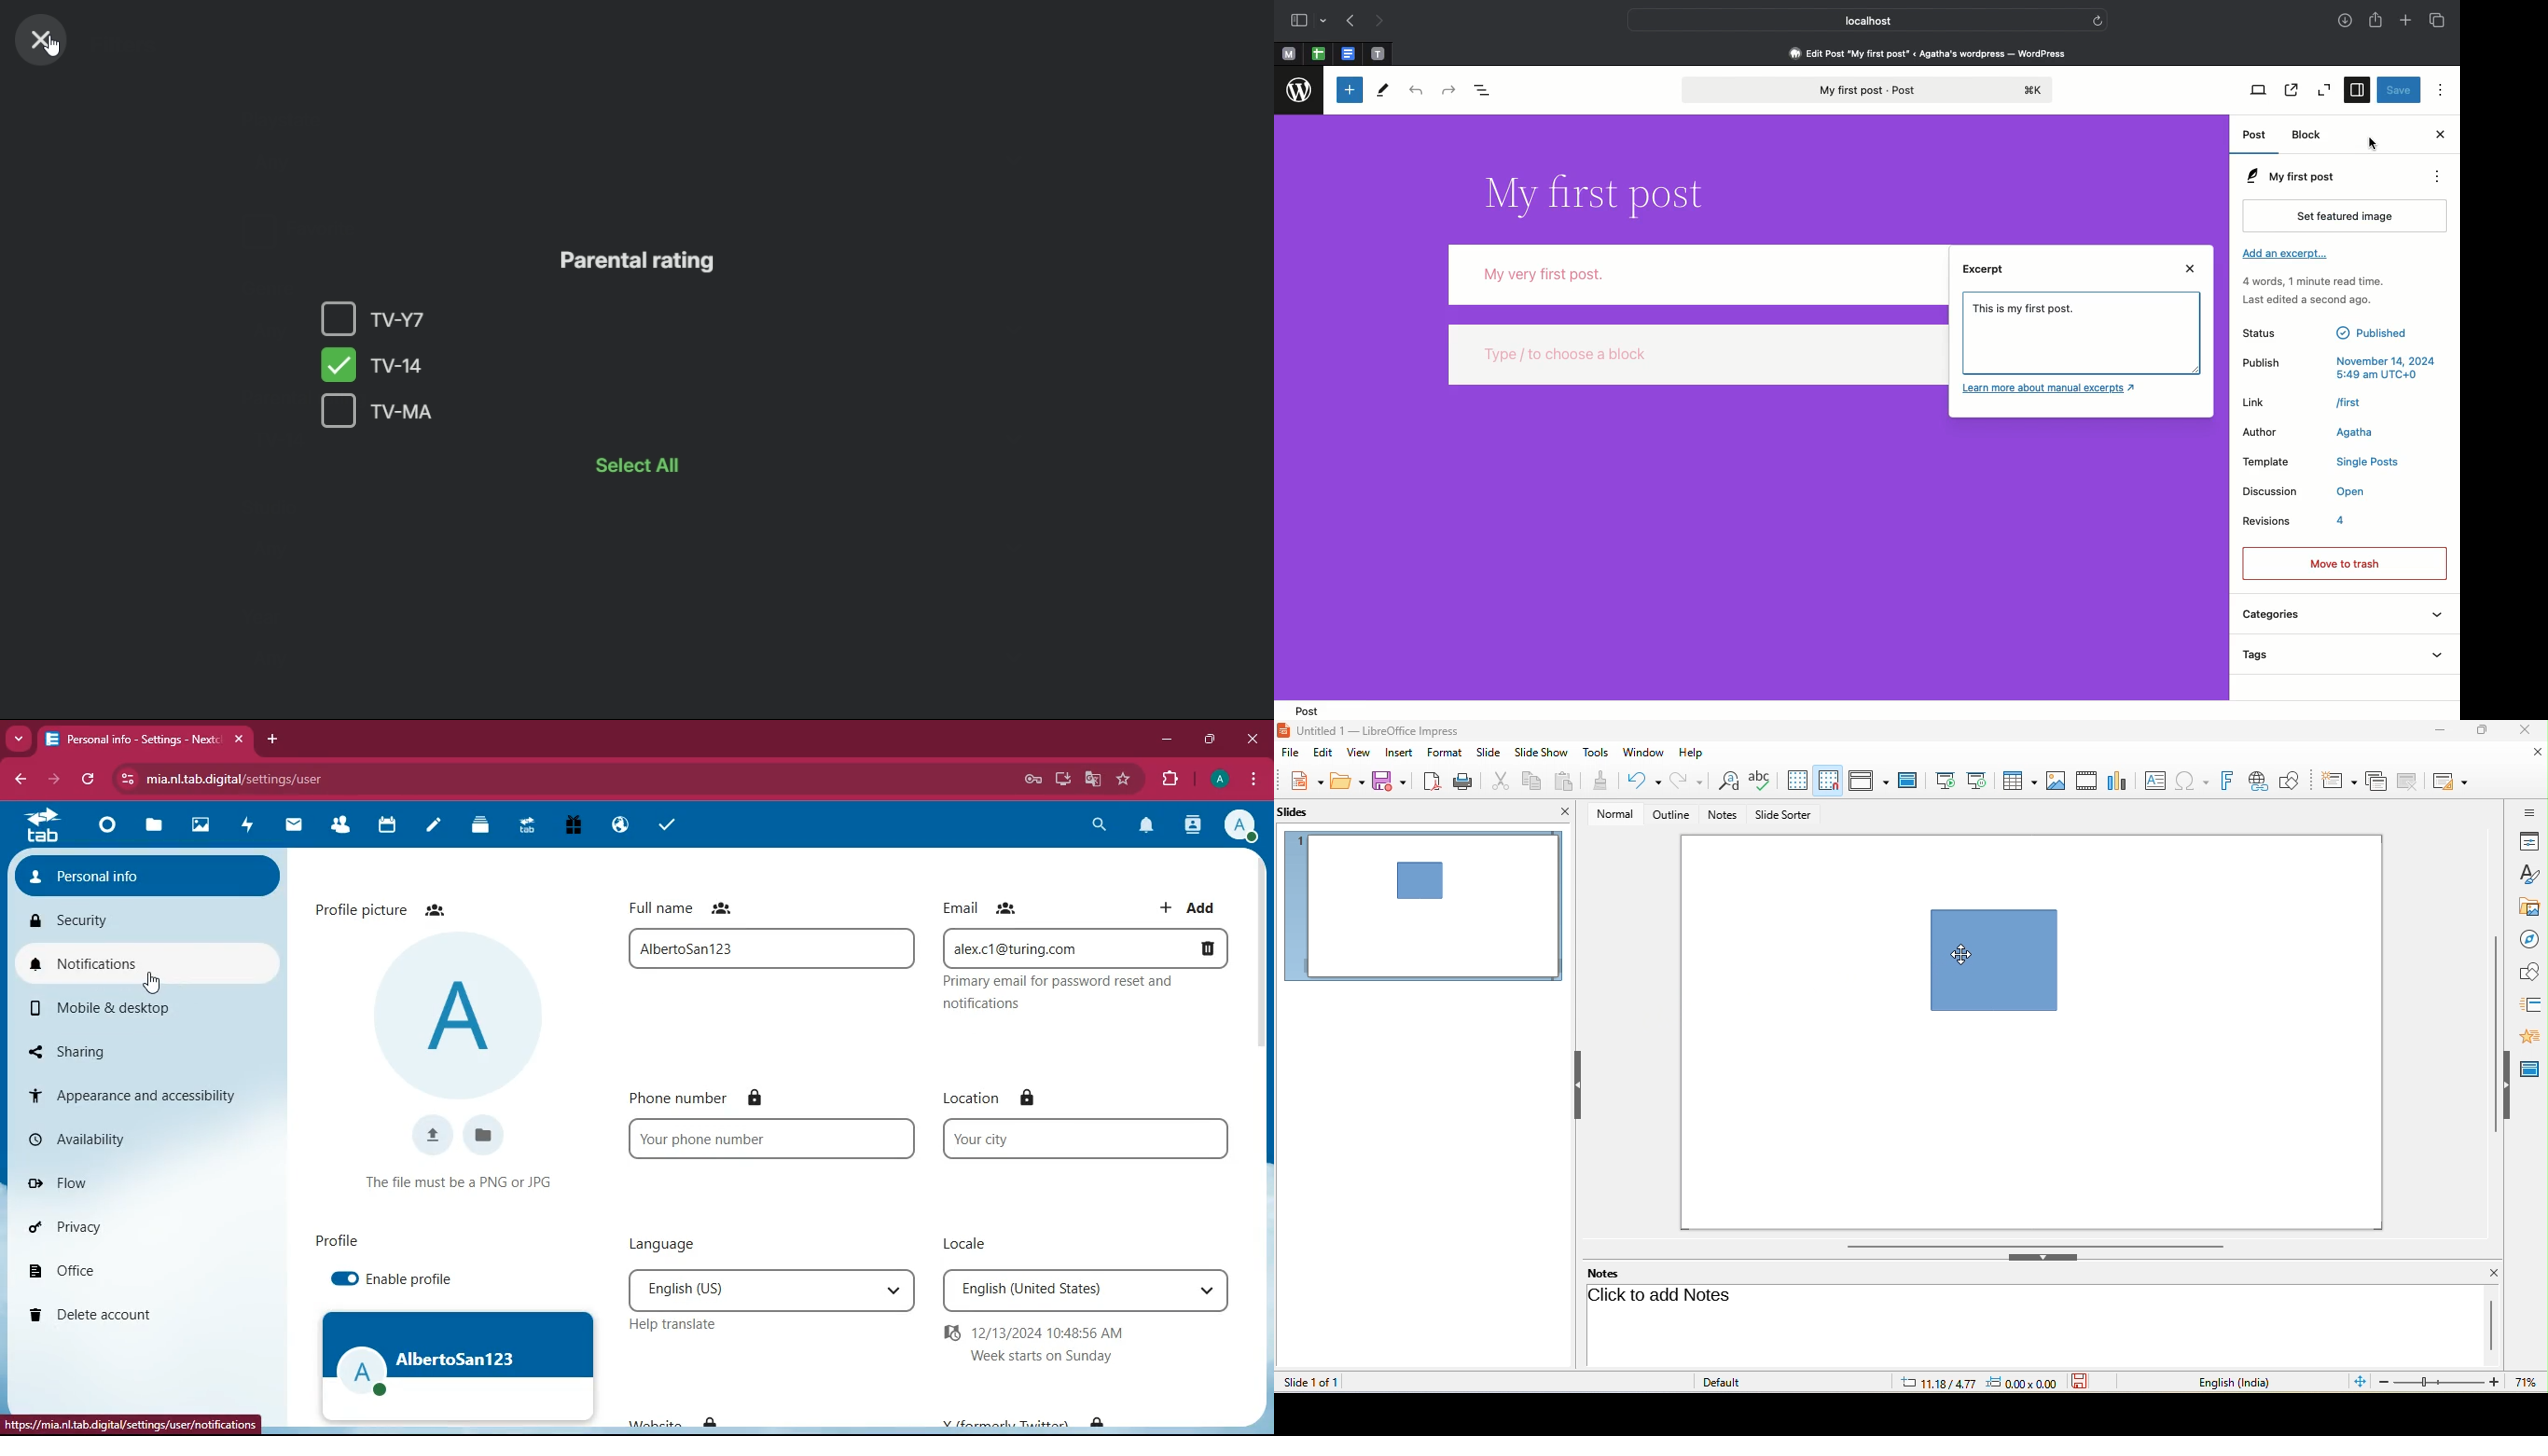 The width and height of the screenshot is (2548, 1456). What do you see at coordinates (960, 907) in the screenshot?
I see `email` at bounding box center [960, 907].